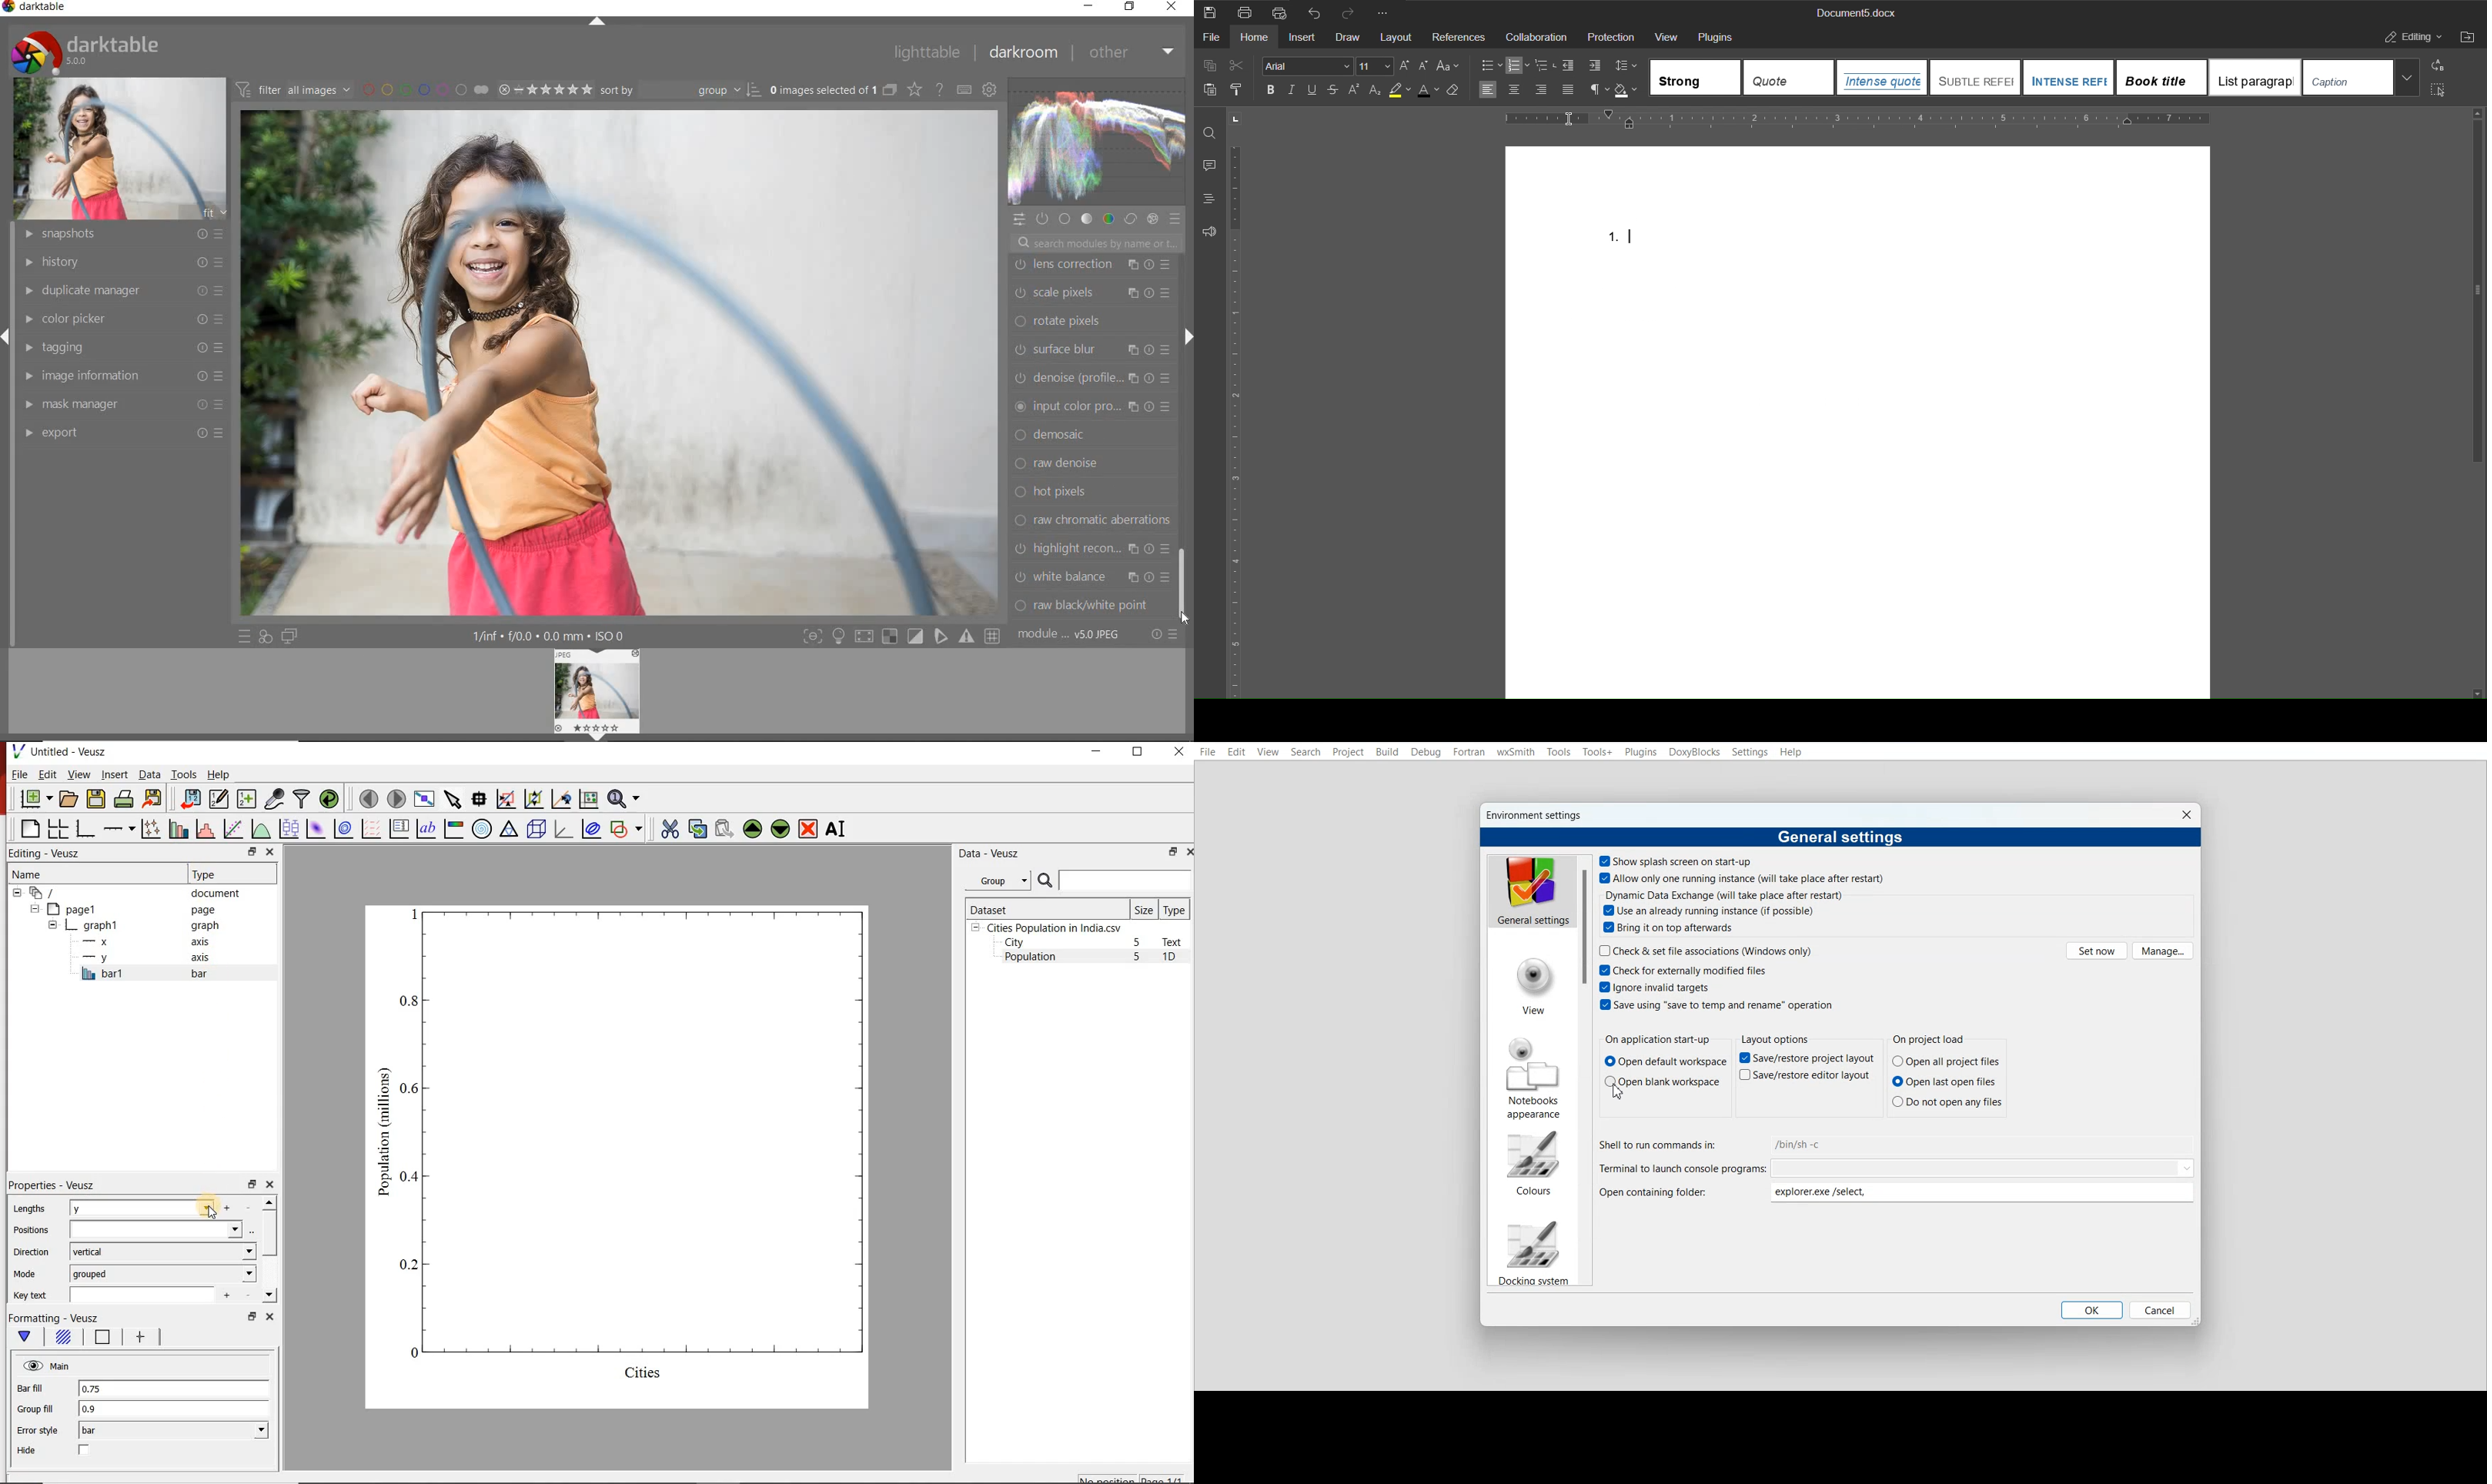 Image resolution: width=2492 pixels, height=1484 pixels. What do you see at coordinates (1211, 39) in the screenshot?
I see `File ` at bounding box center [1211, 39].